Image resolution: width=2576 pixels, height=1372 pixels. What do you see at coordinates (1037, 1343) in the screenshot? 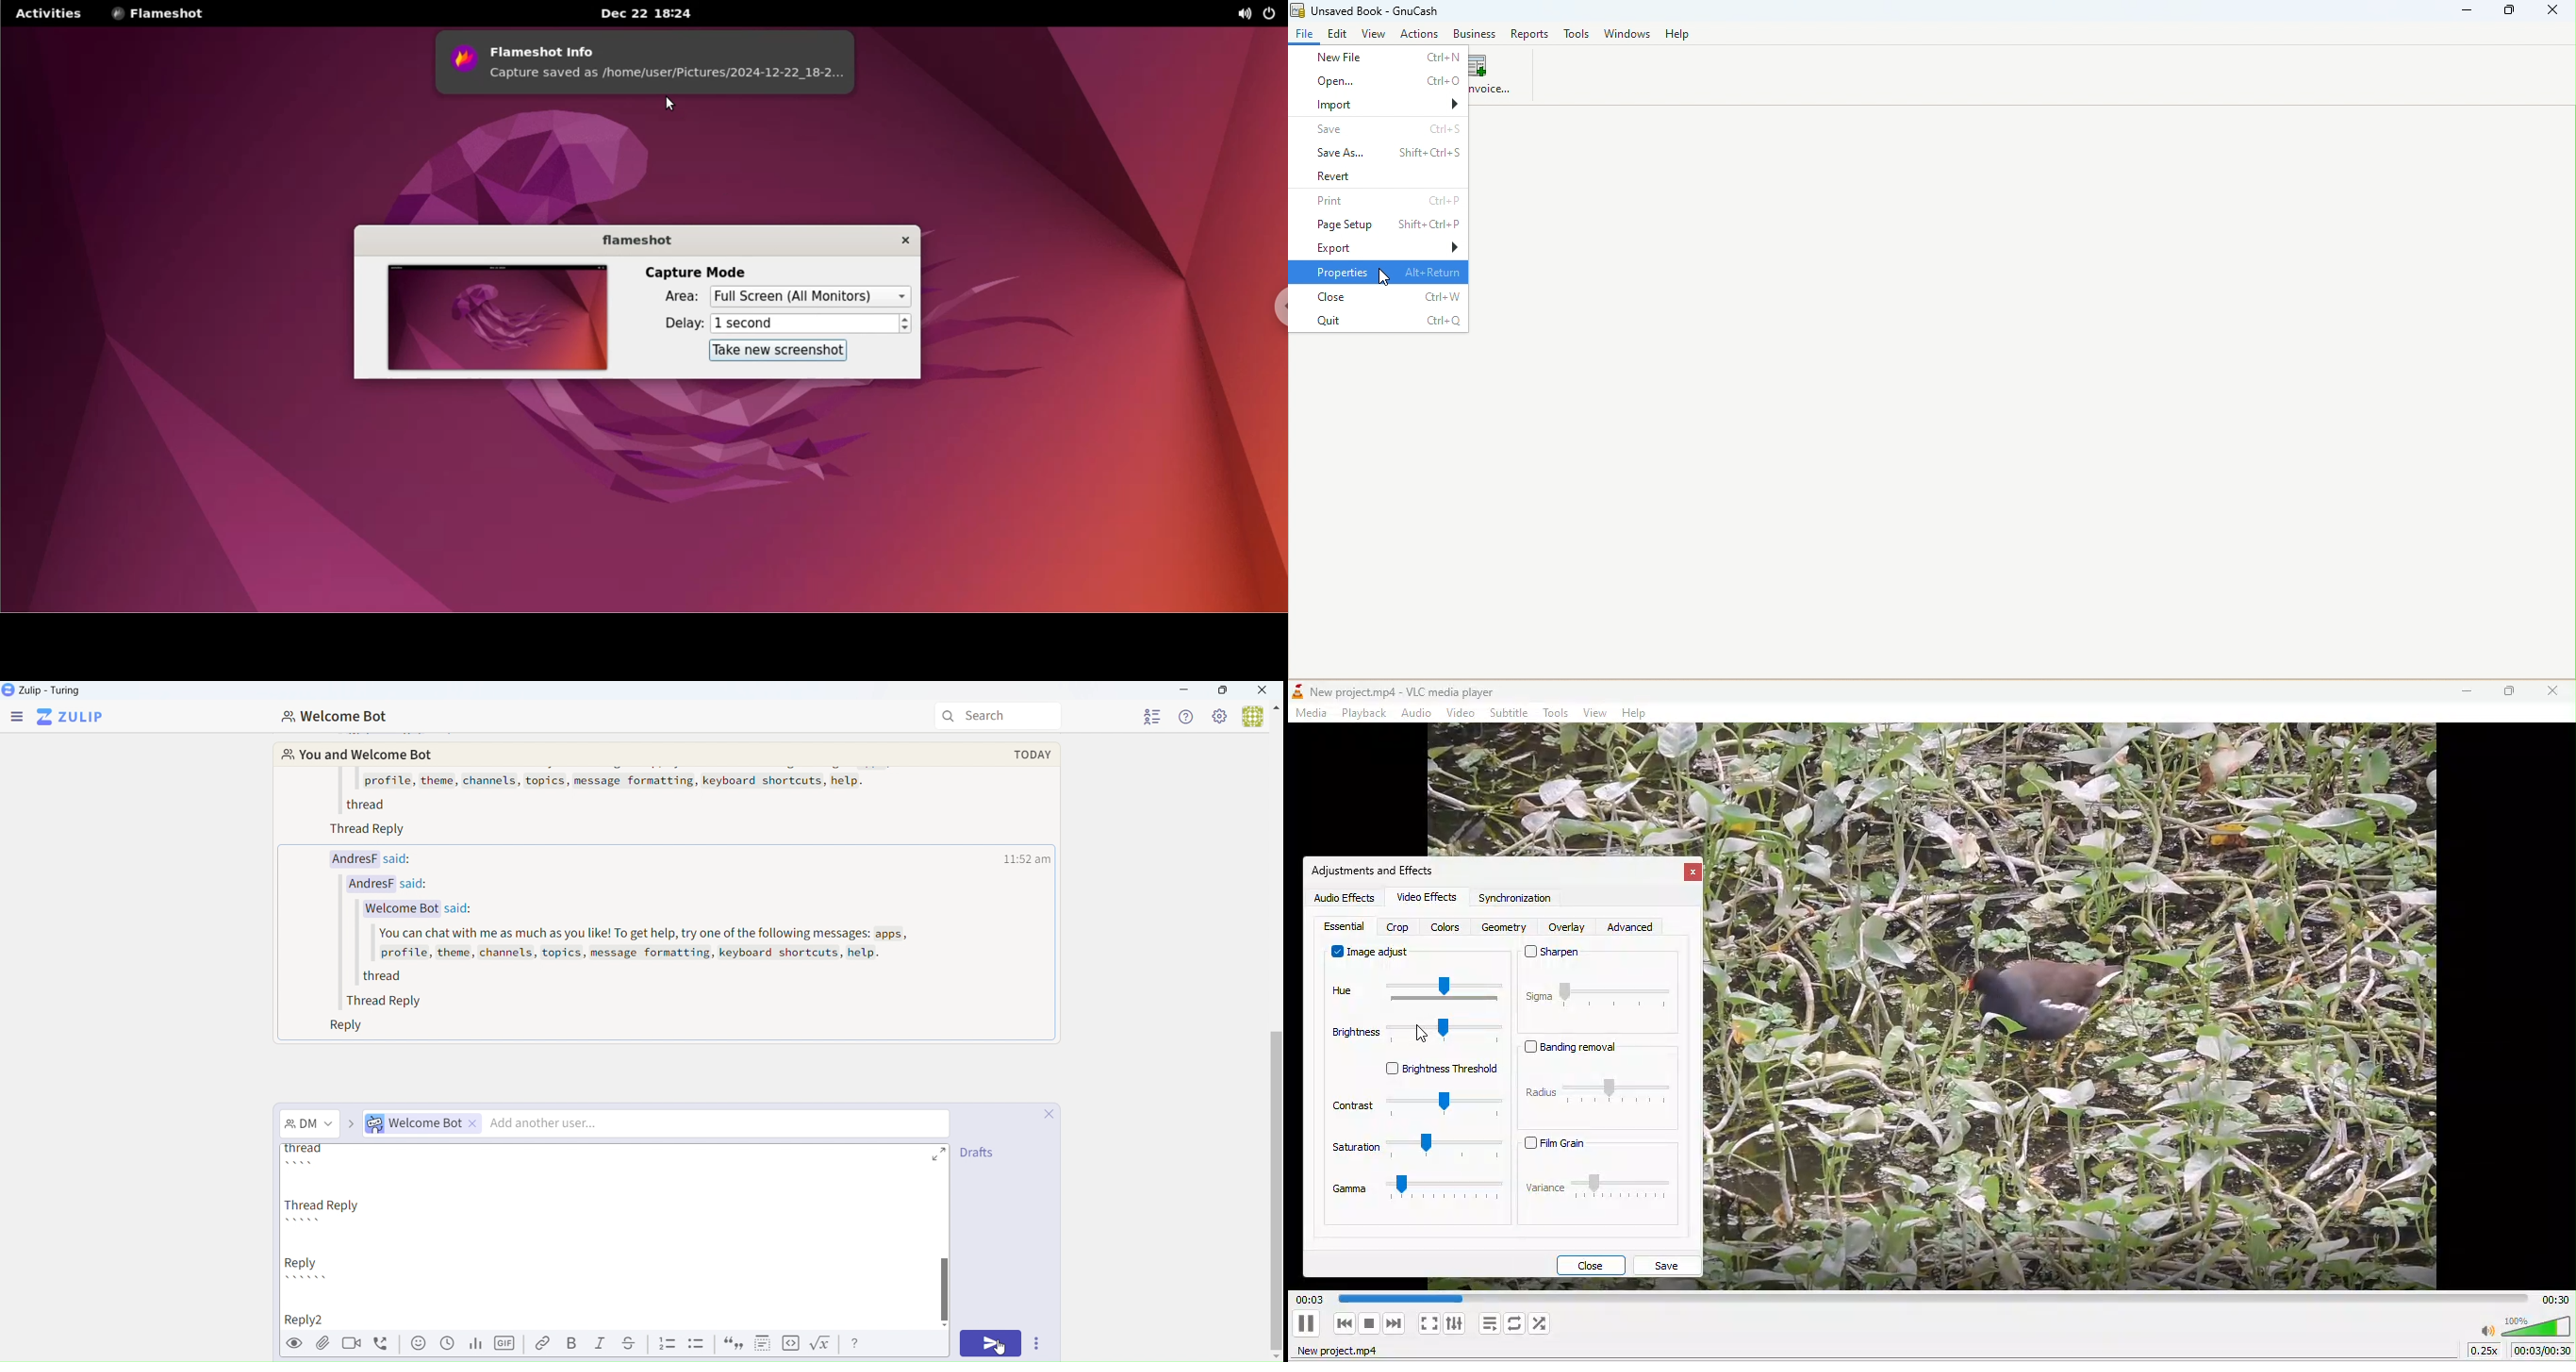
I see `Options` at bounding box center [1037, 1343].